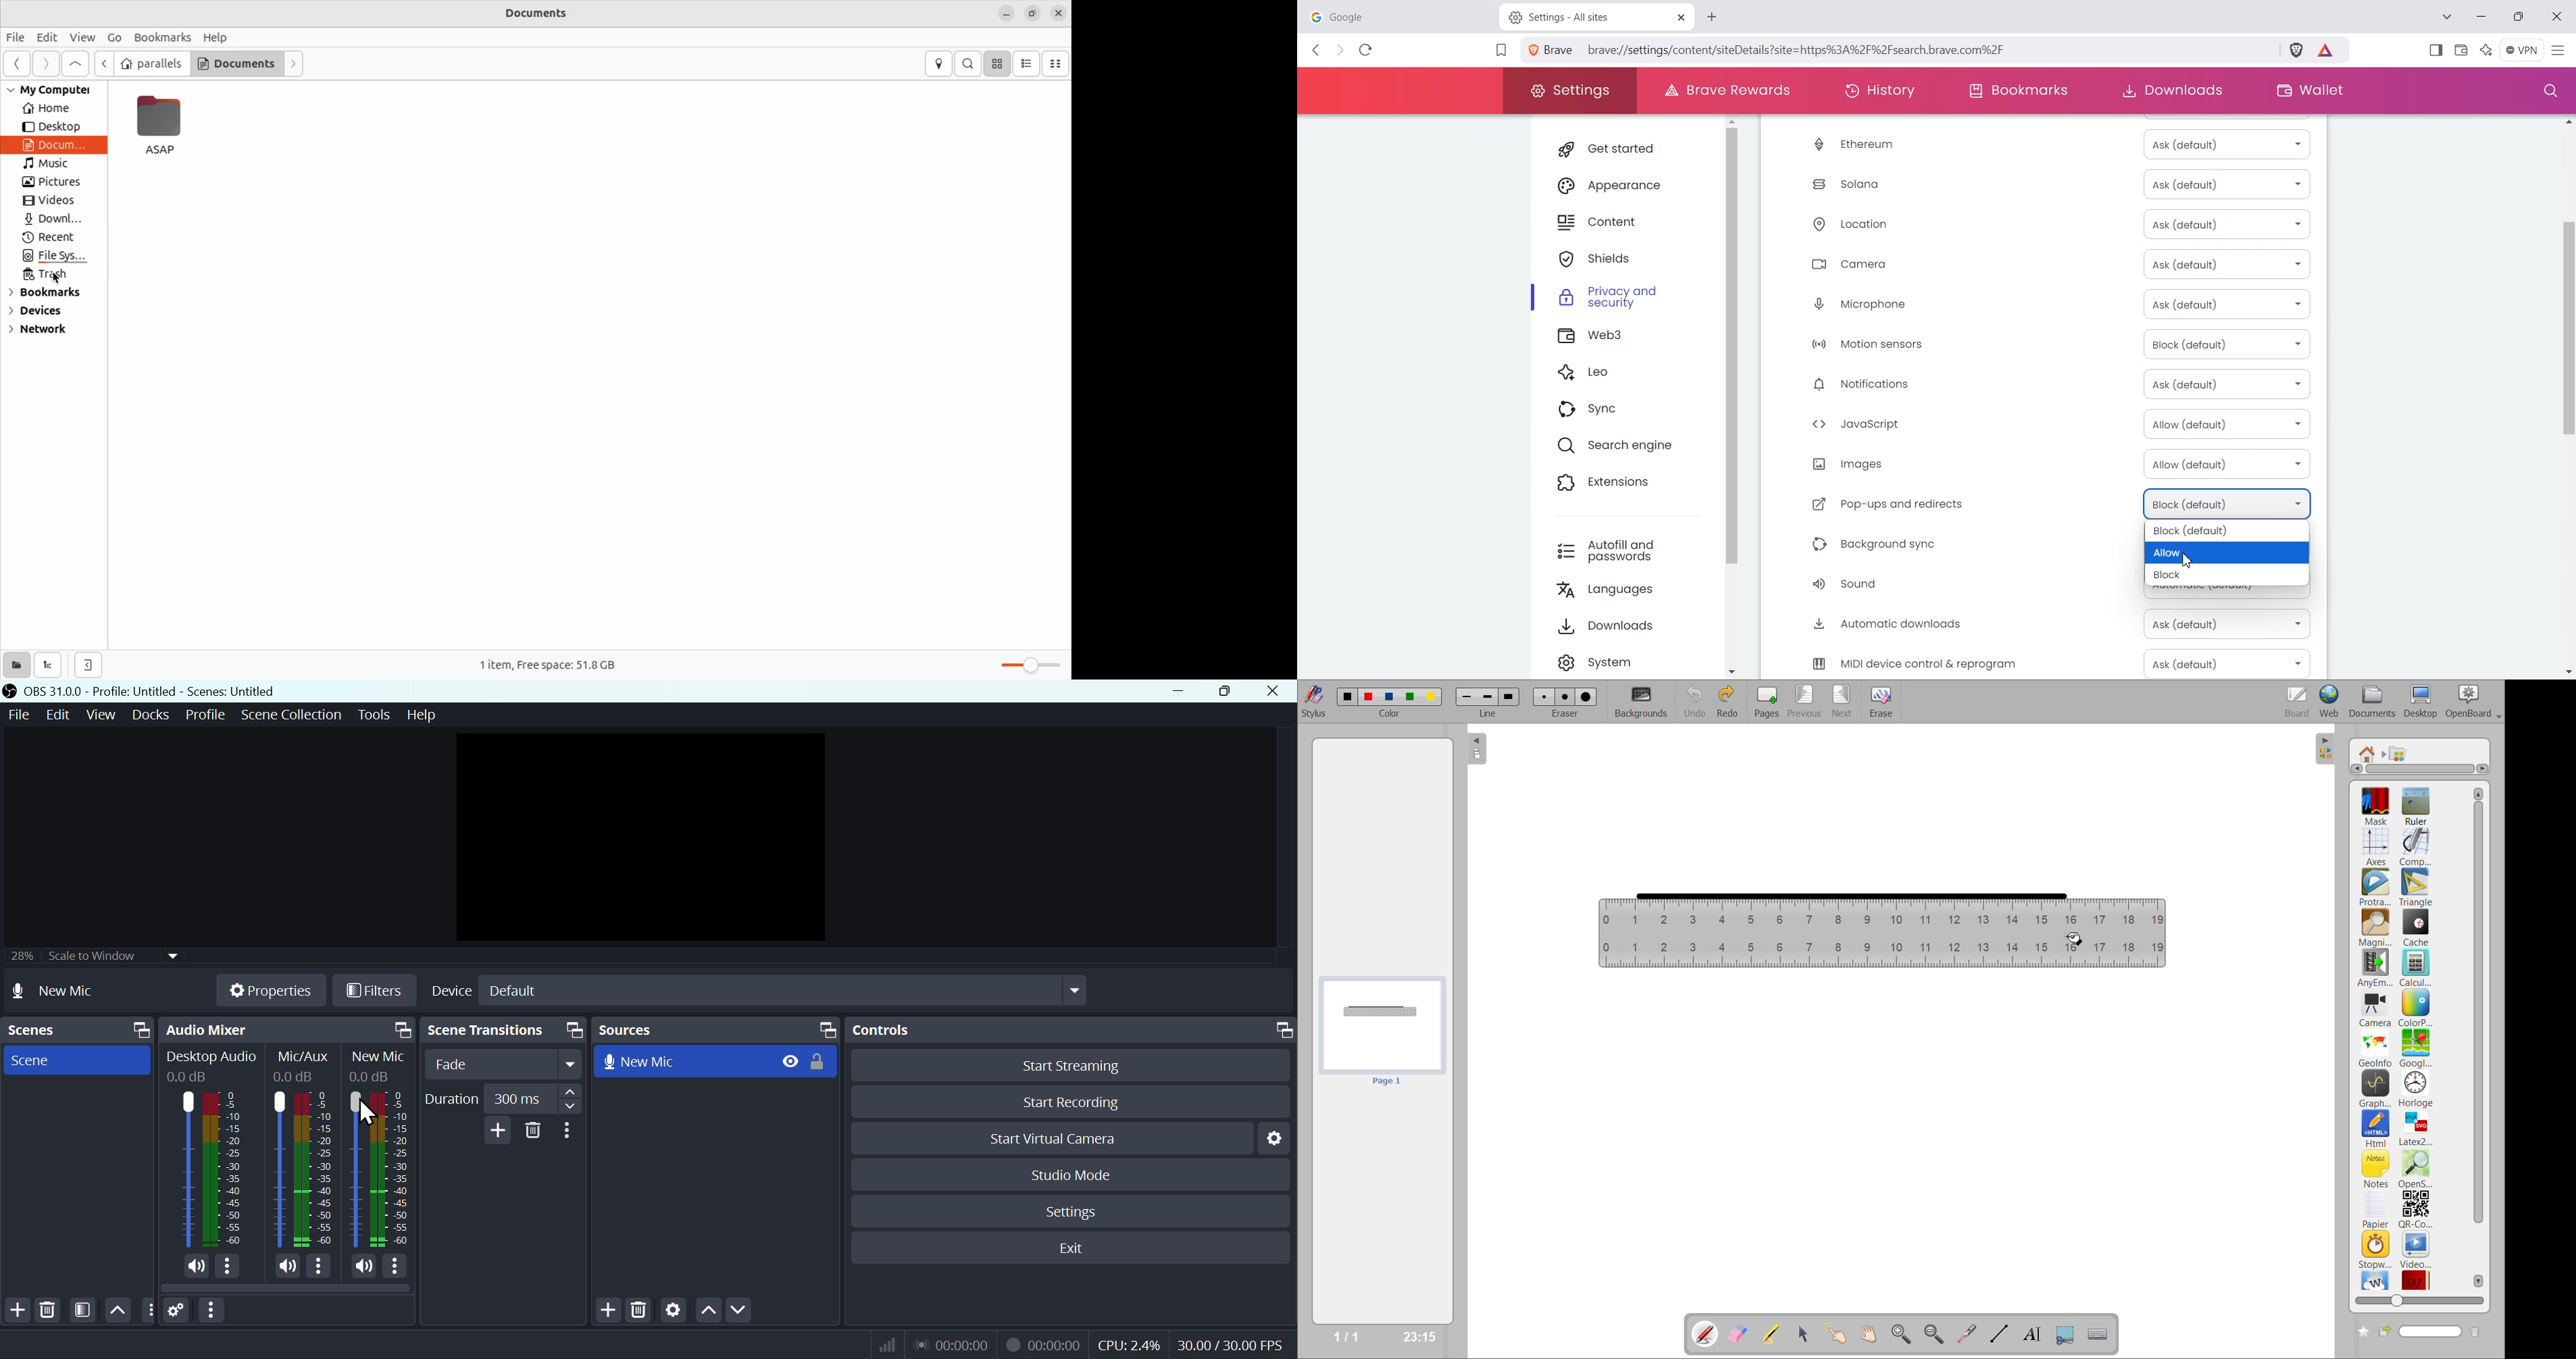 The height and width of the screenshot is (1372, 2576). I want to click on Vertical scroll bar, so click(1740, 397).